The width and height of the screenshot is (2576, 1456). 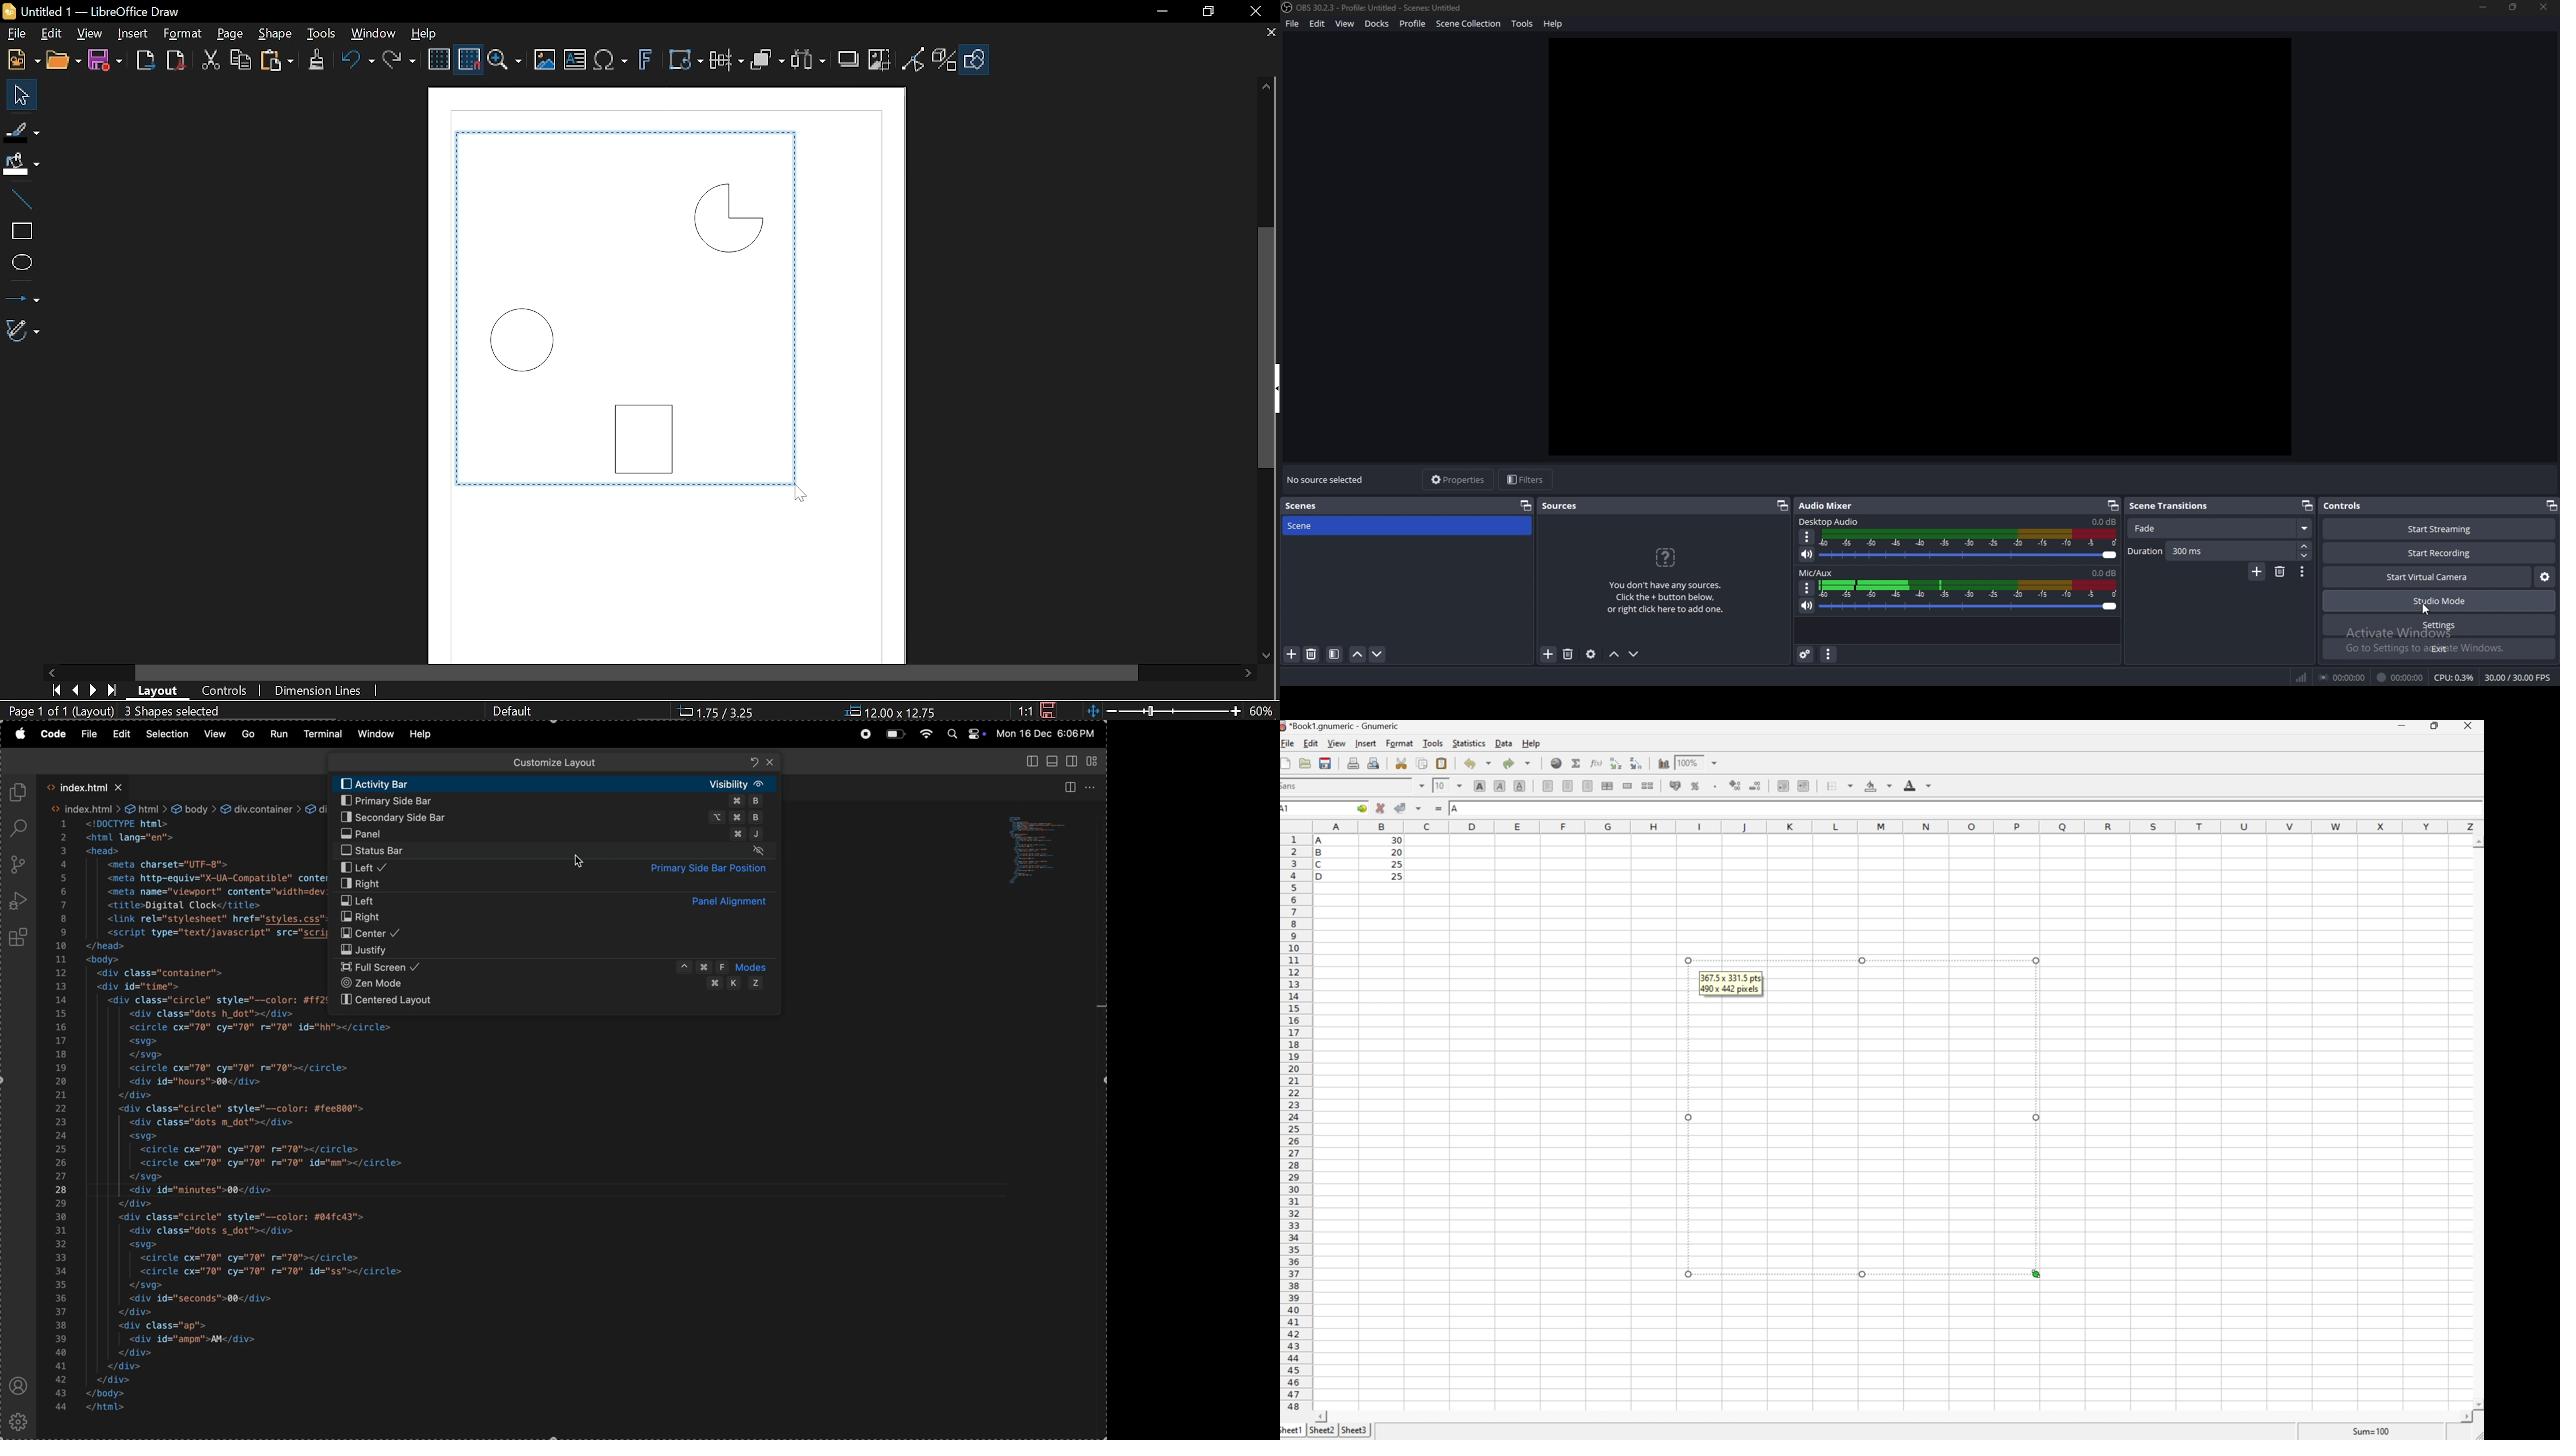 I want to click on search bar, so click(x=574, y=761).